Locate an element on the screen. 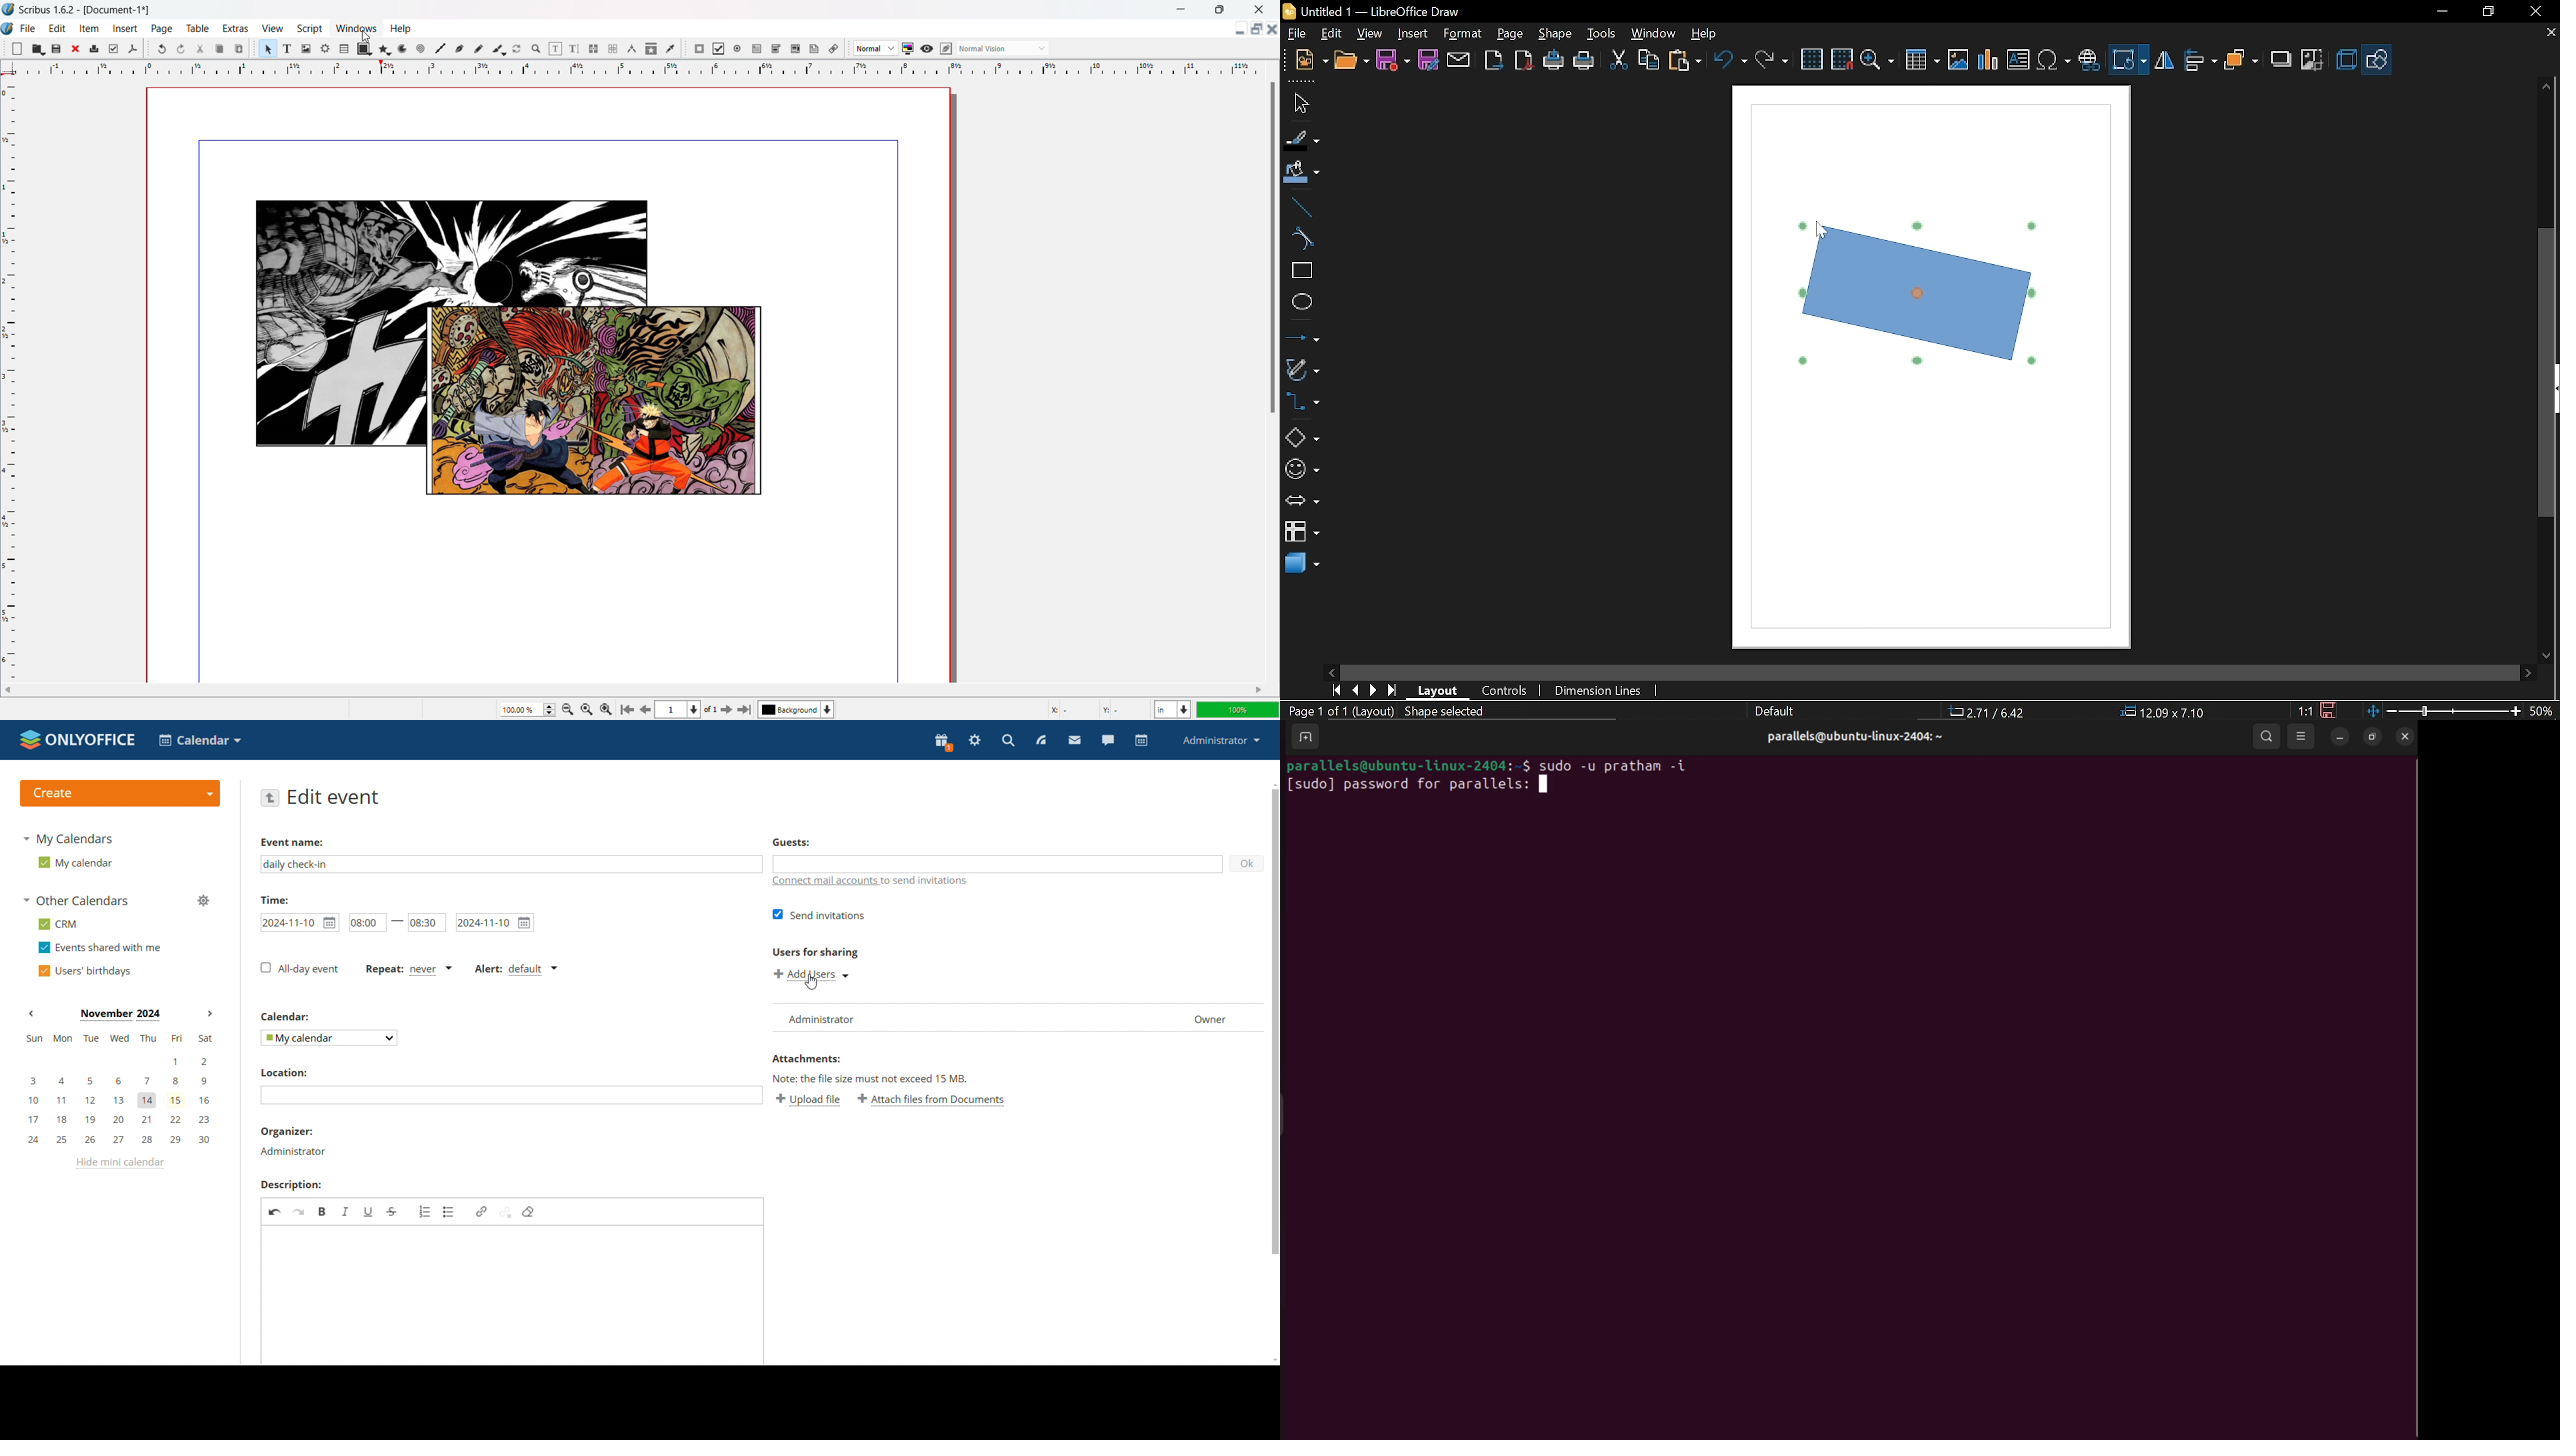  go back is located at coordinates (270, 797).